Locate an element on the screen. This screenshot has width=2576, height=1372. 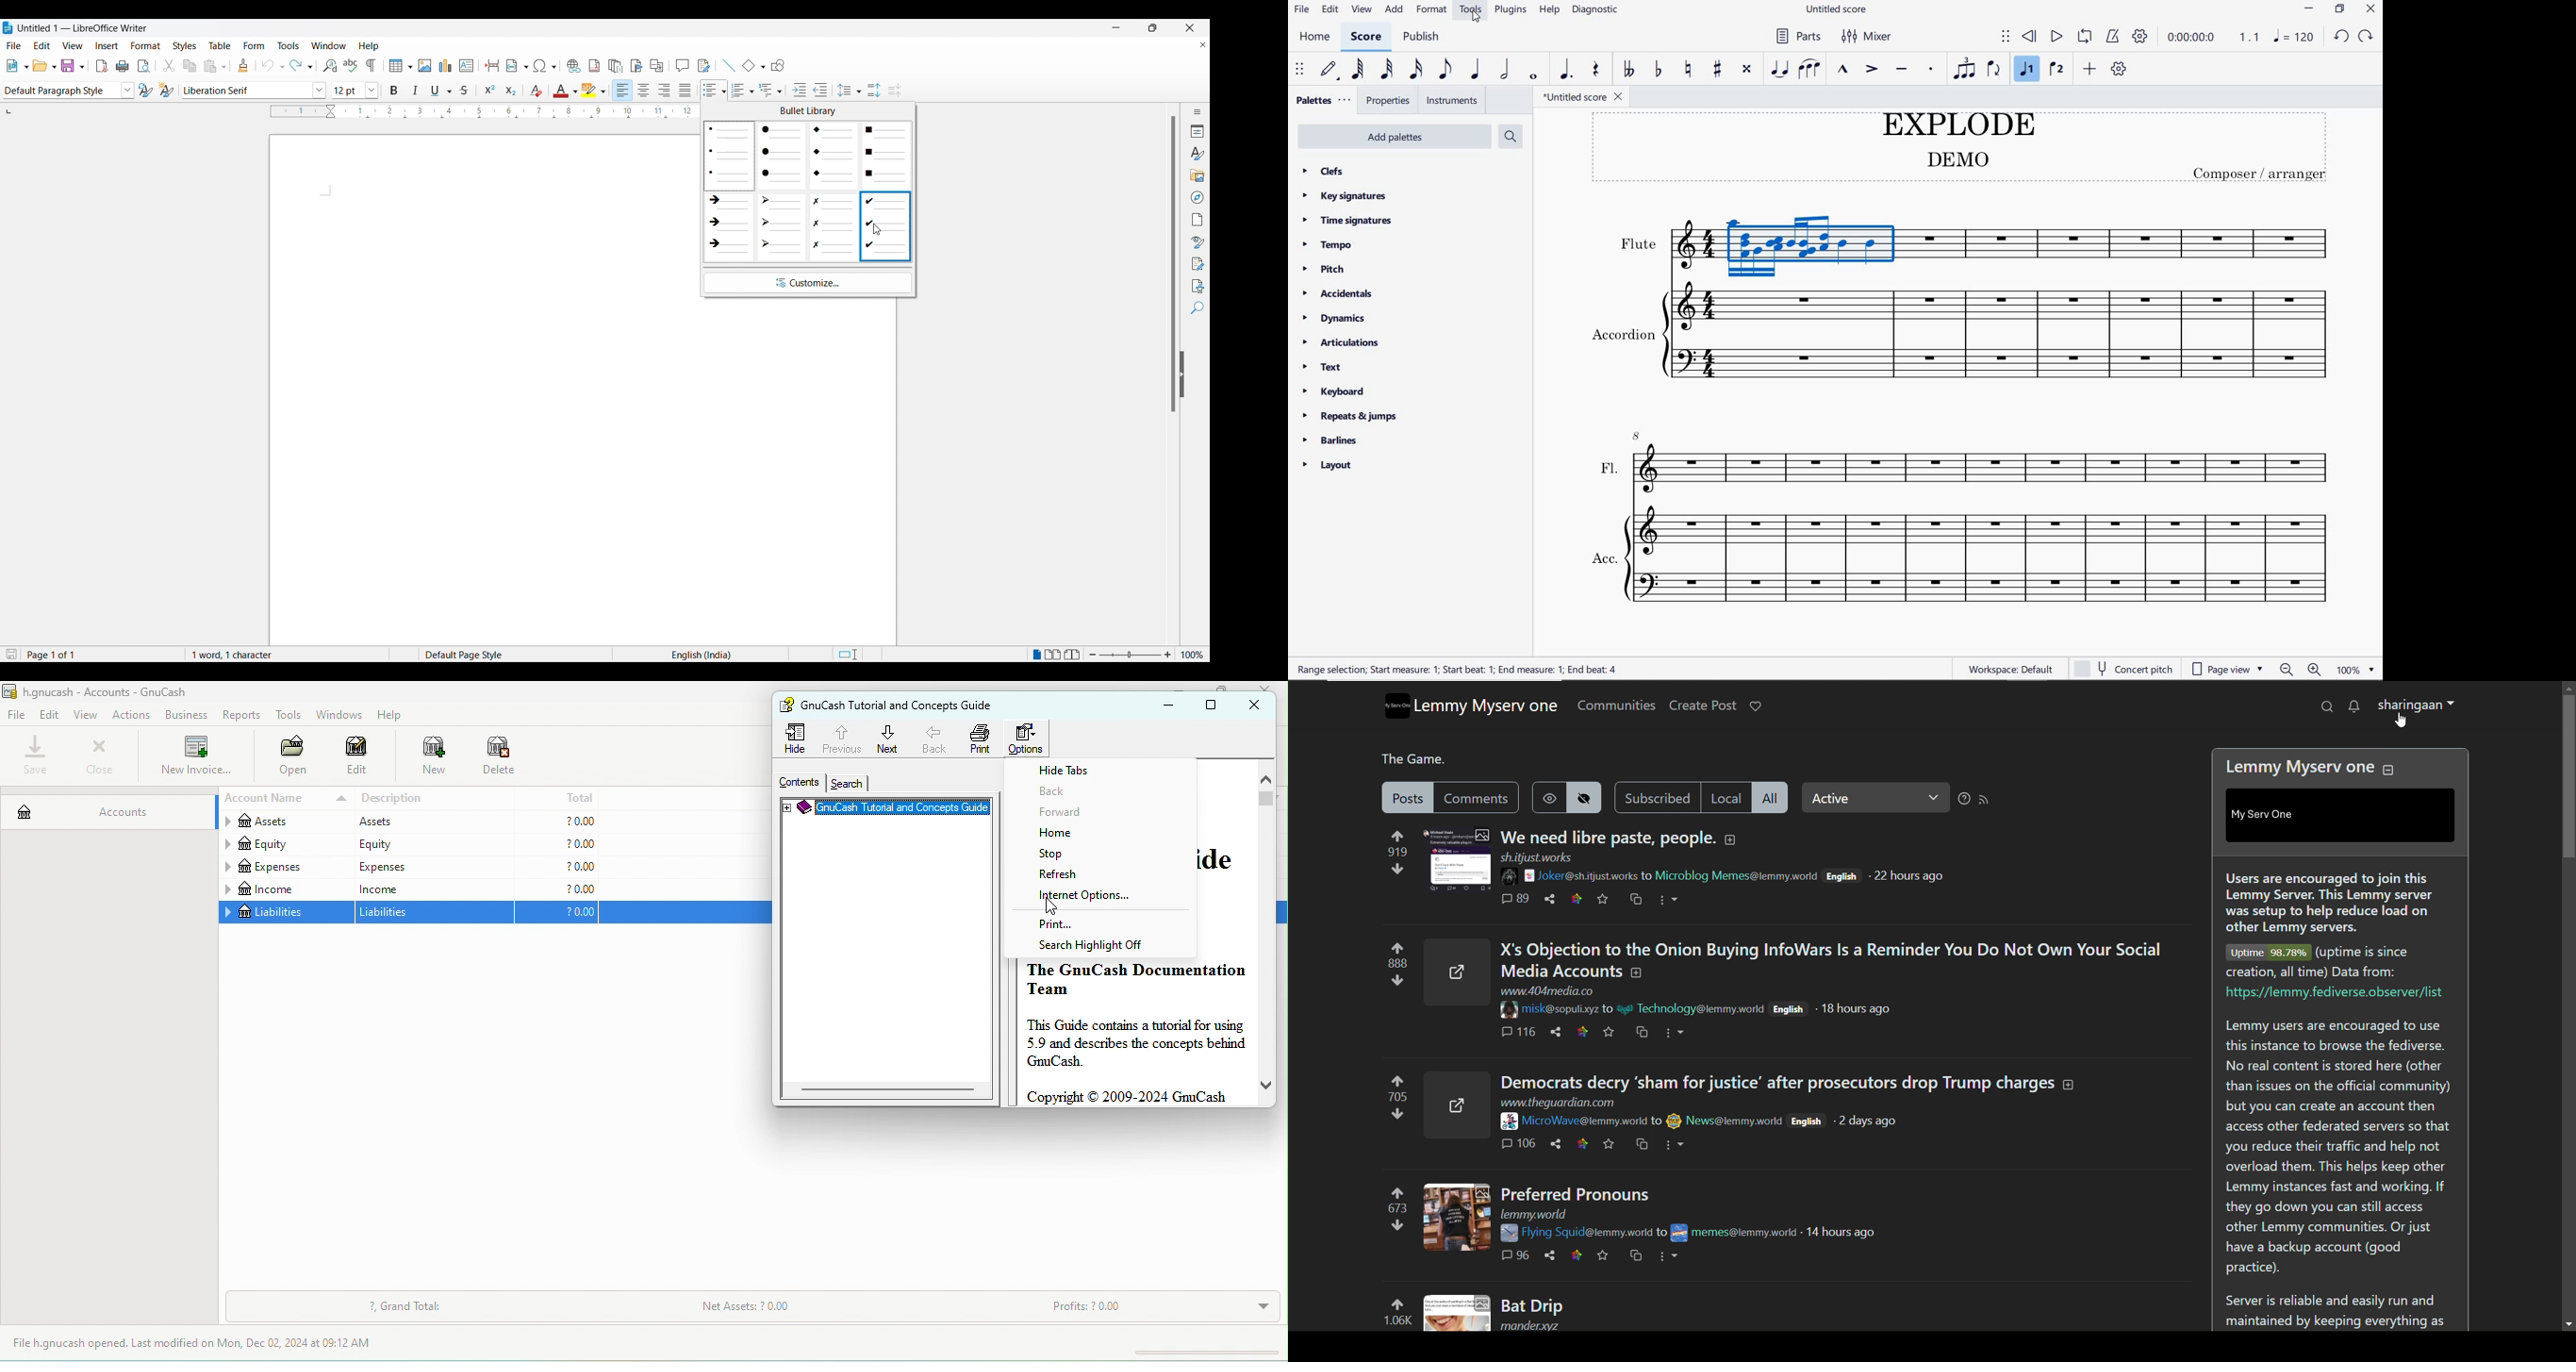
new invoice is located at coordinates (194, 757).